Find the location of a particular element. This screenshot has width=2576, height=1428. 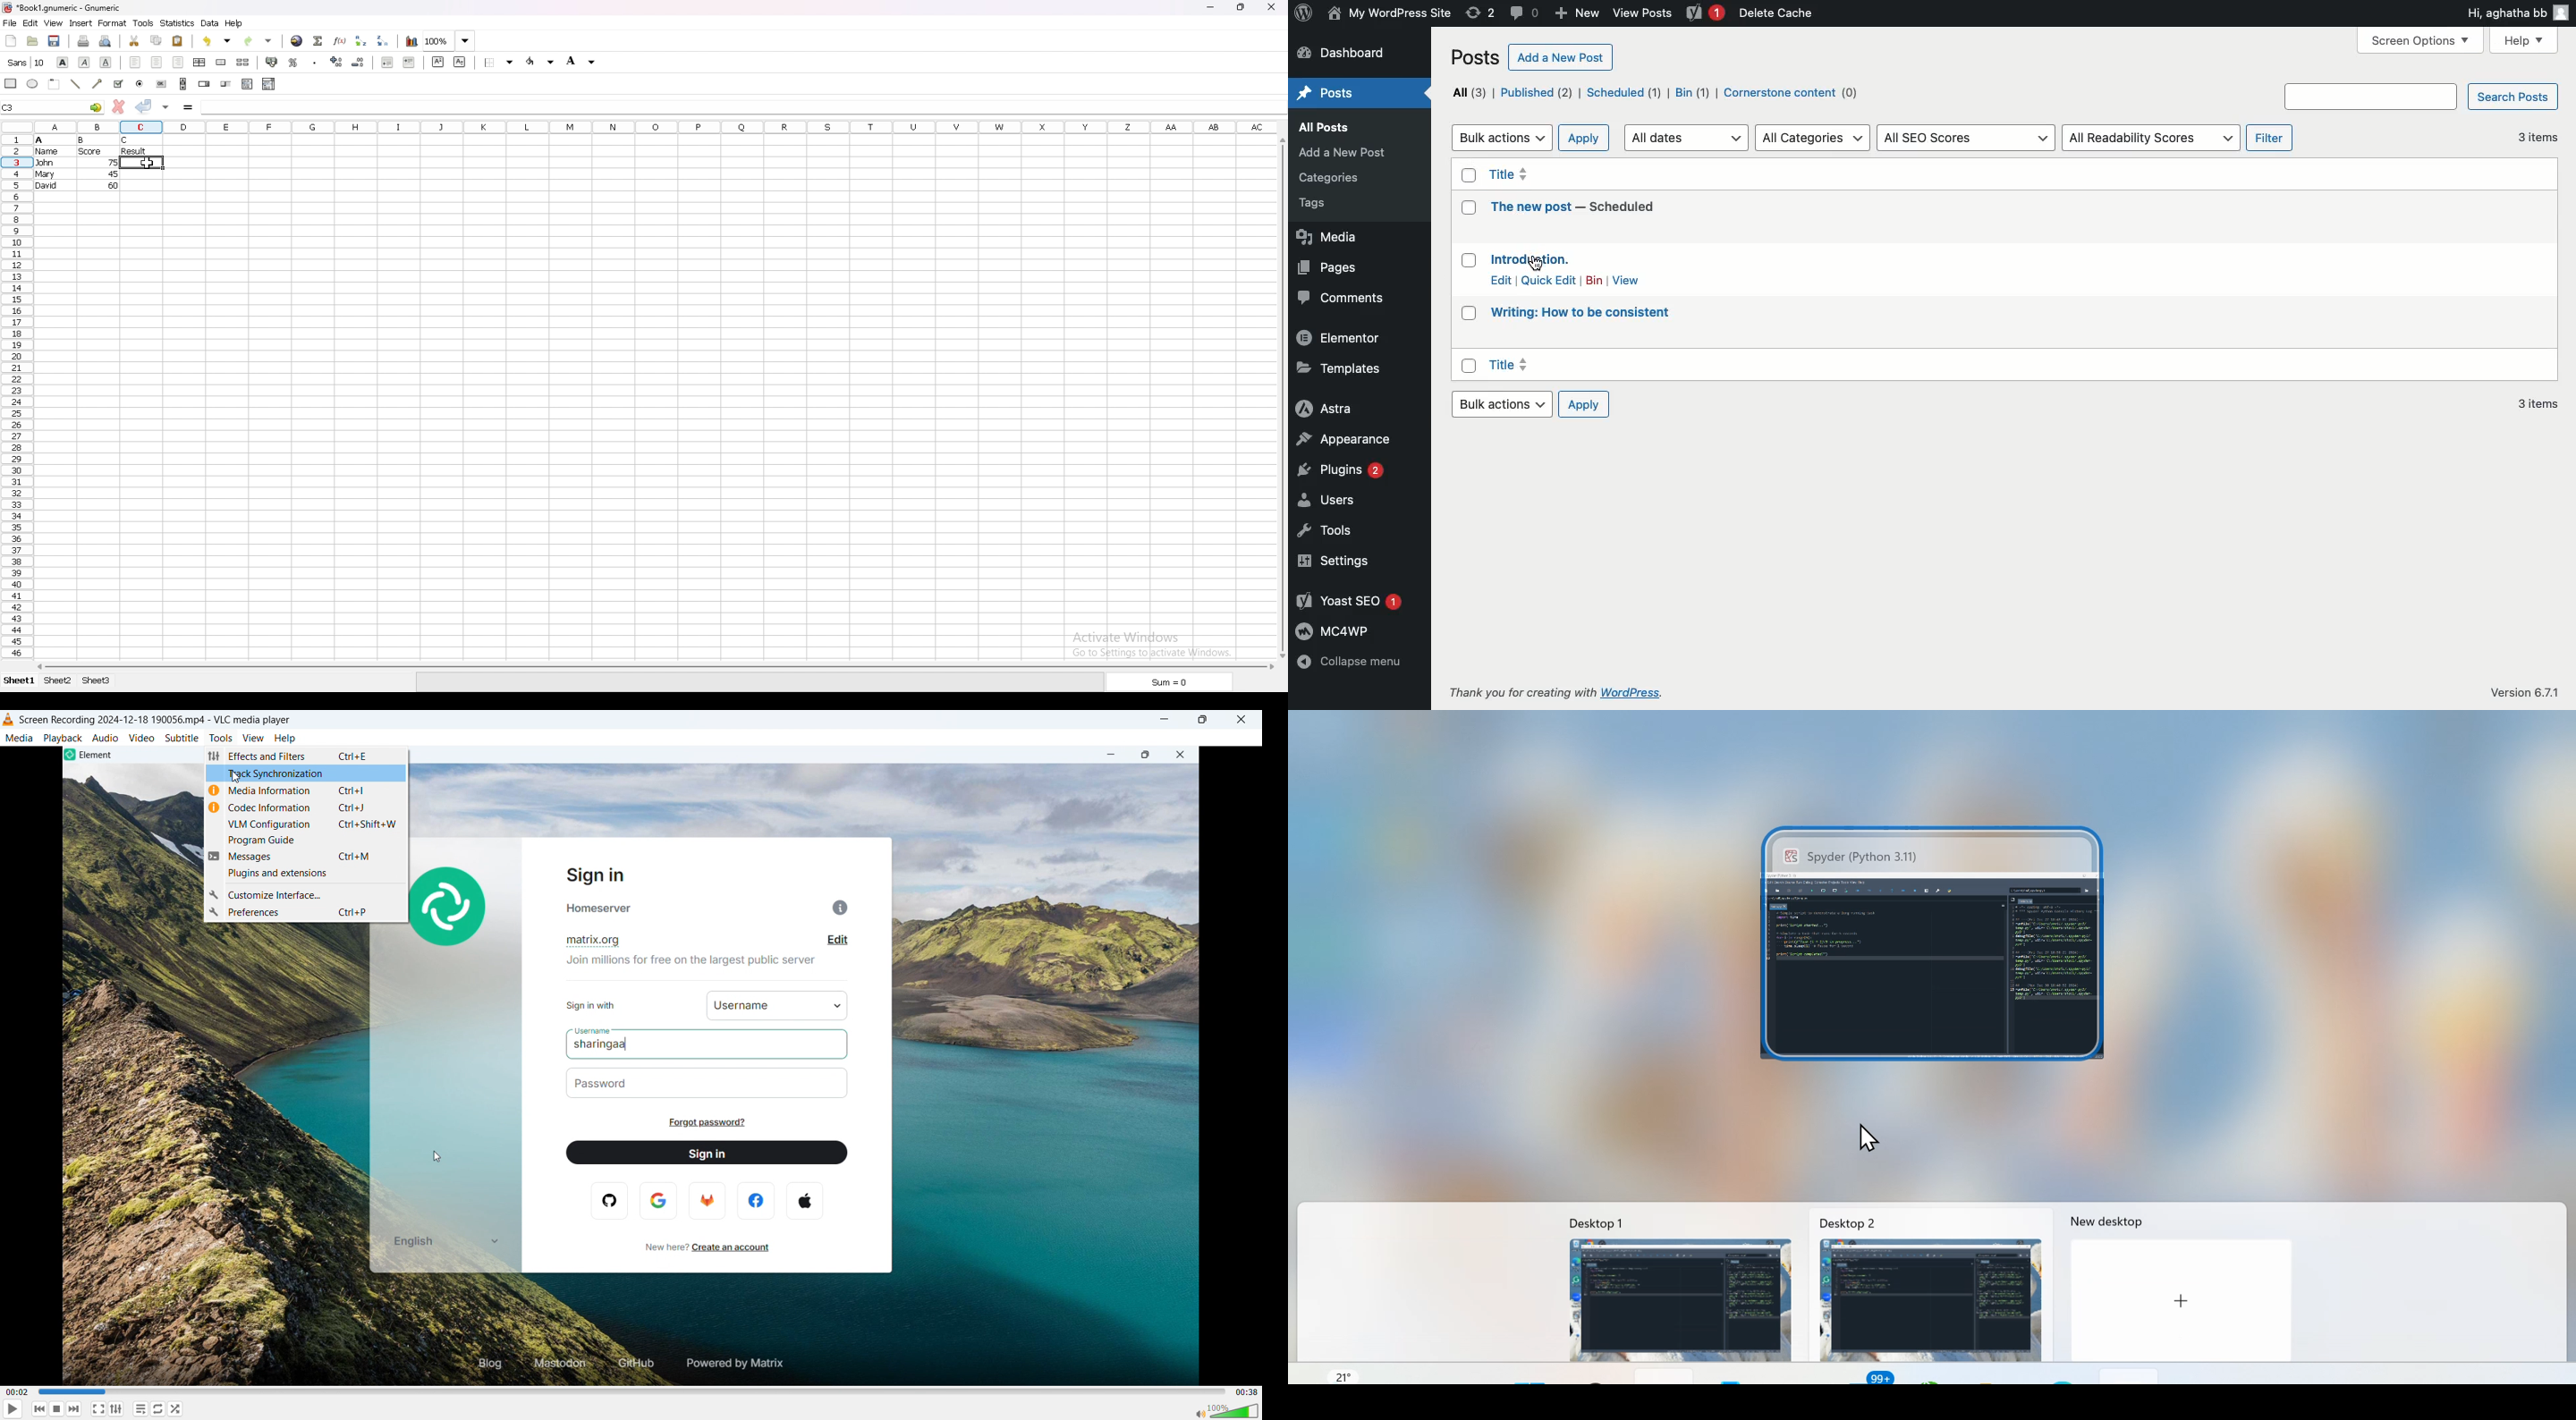

toggle playlist is located at coordinates (141, 1409).